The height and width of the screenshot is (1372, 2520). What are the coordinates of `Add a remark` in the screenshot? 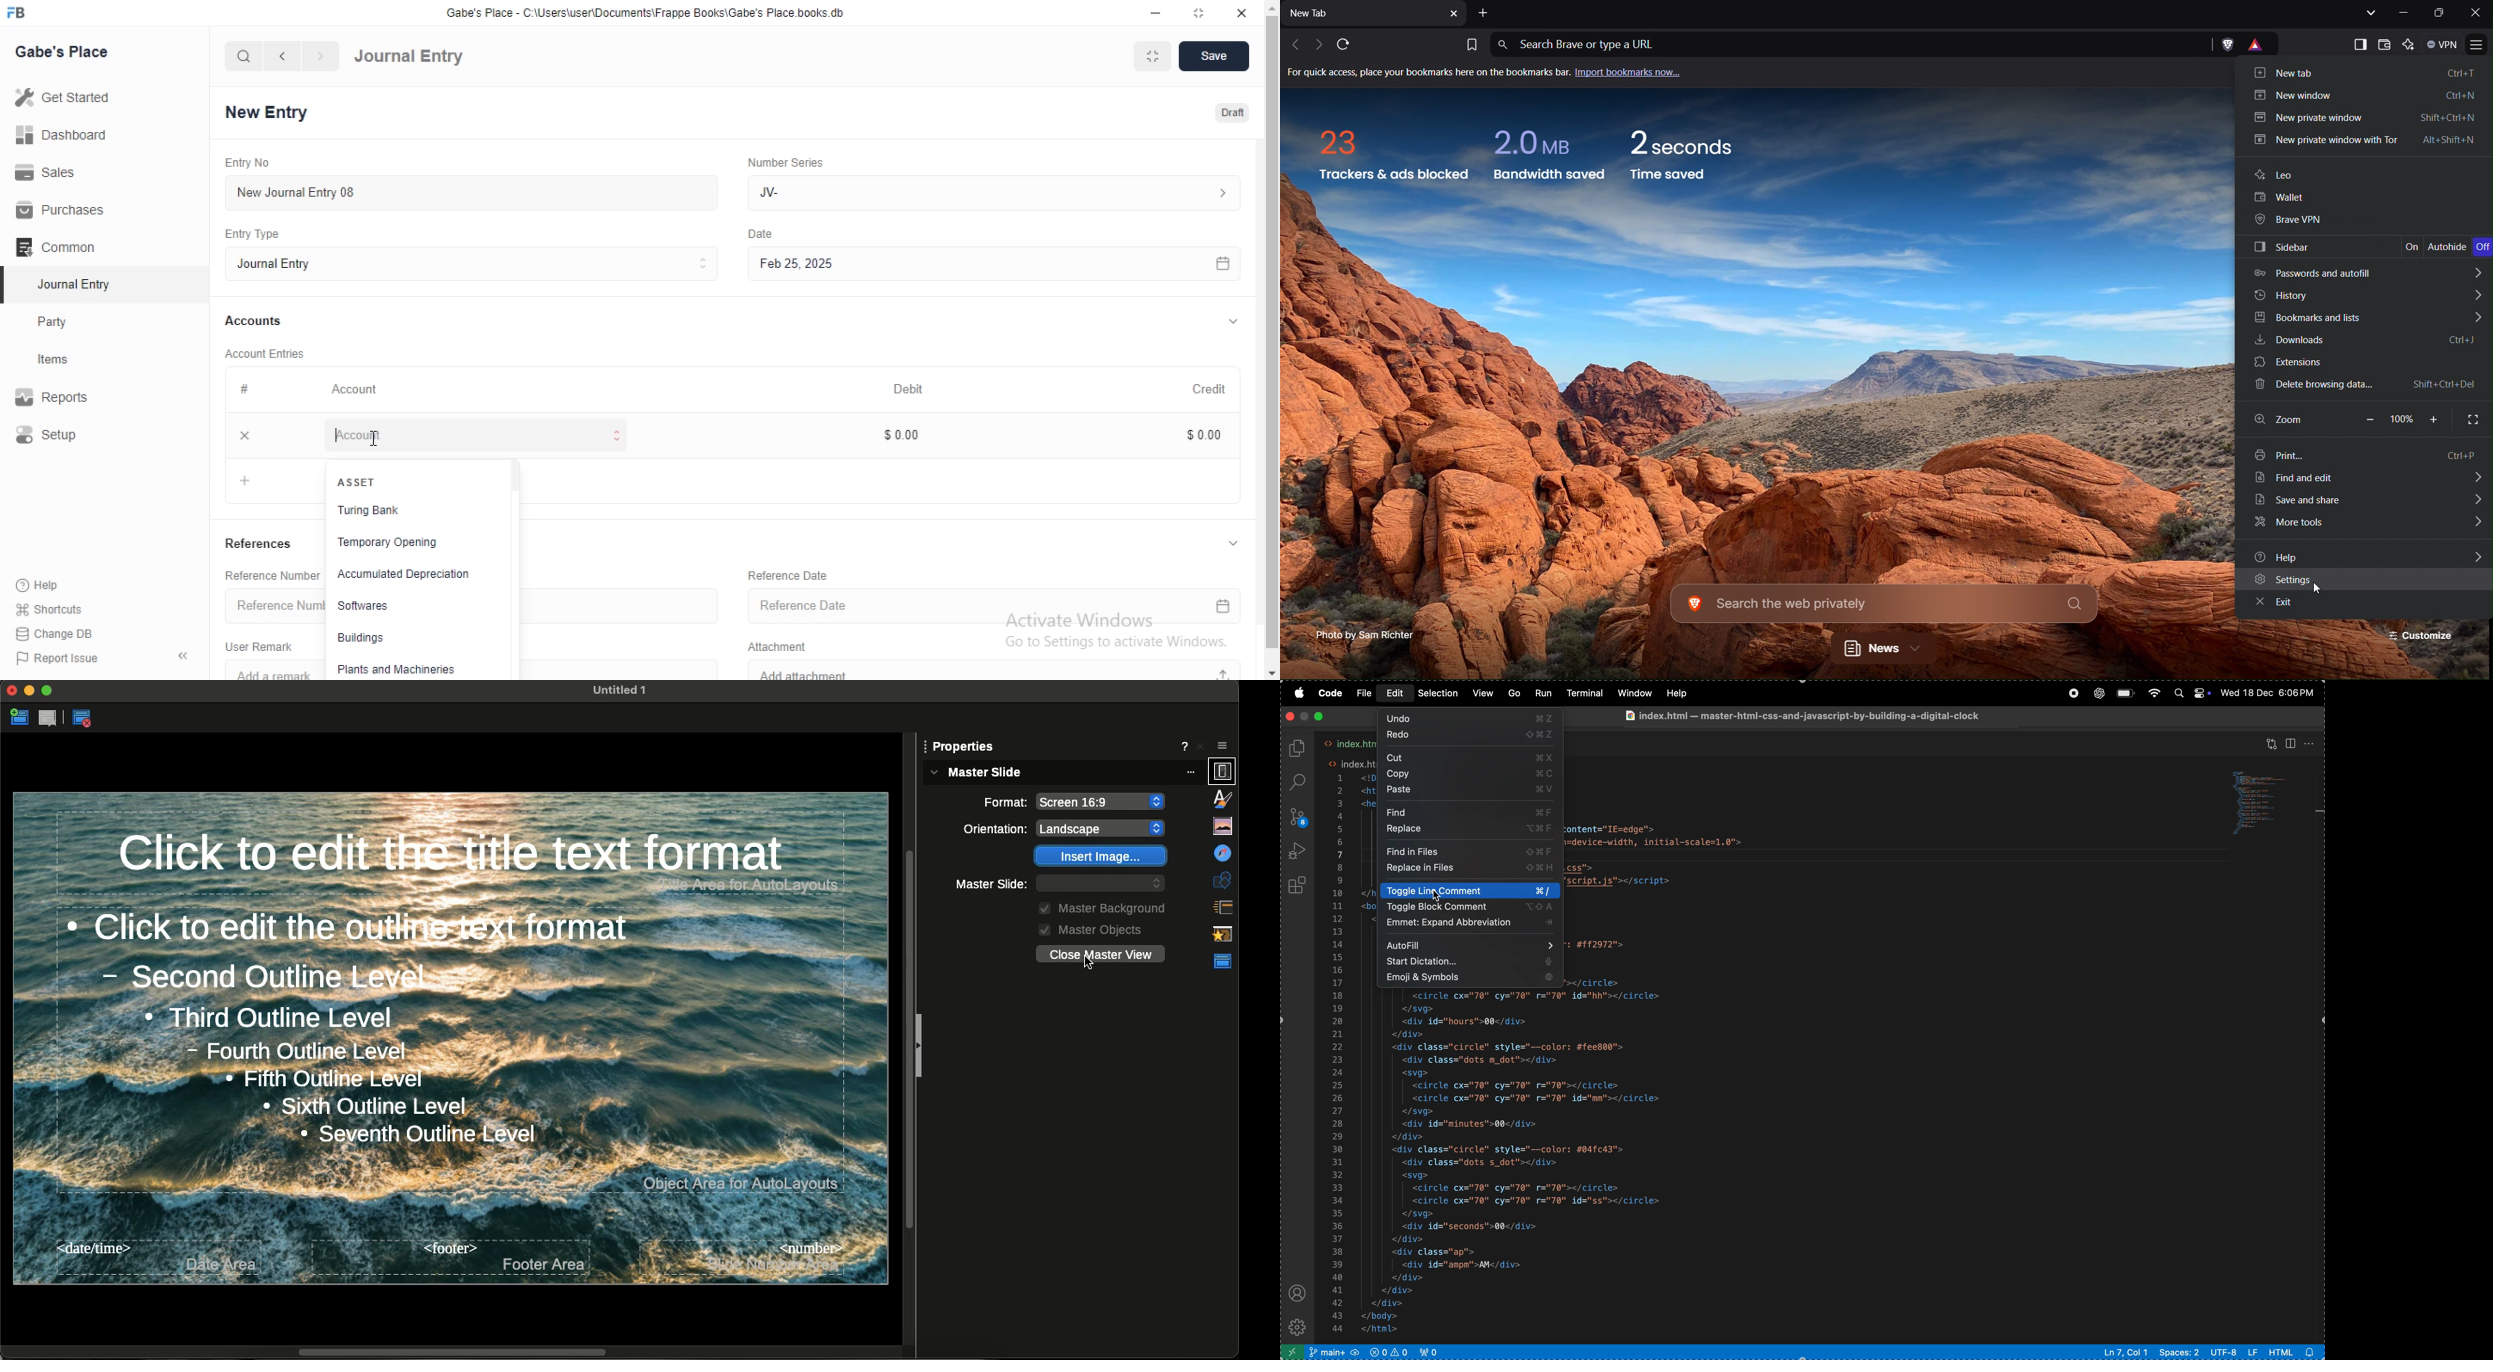 It's located at (275, 670).